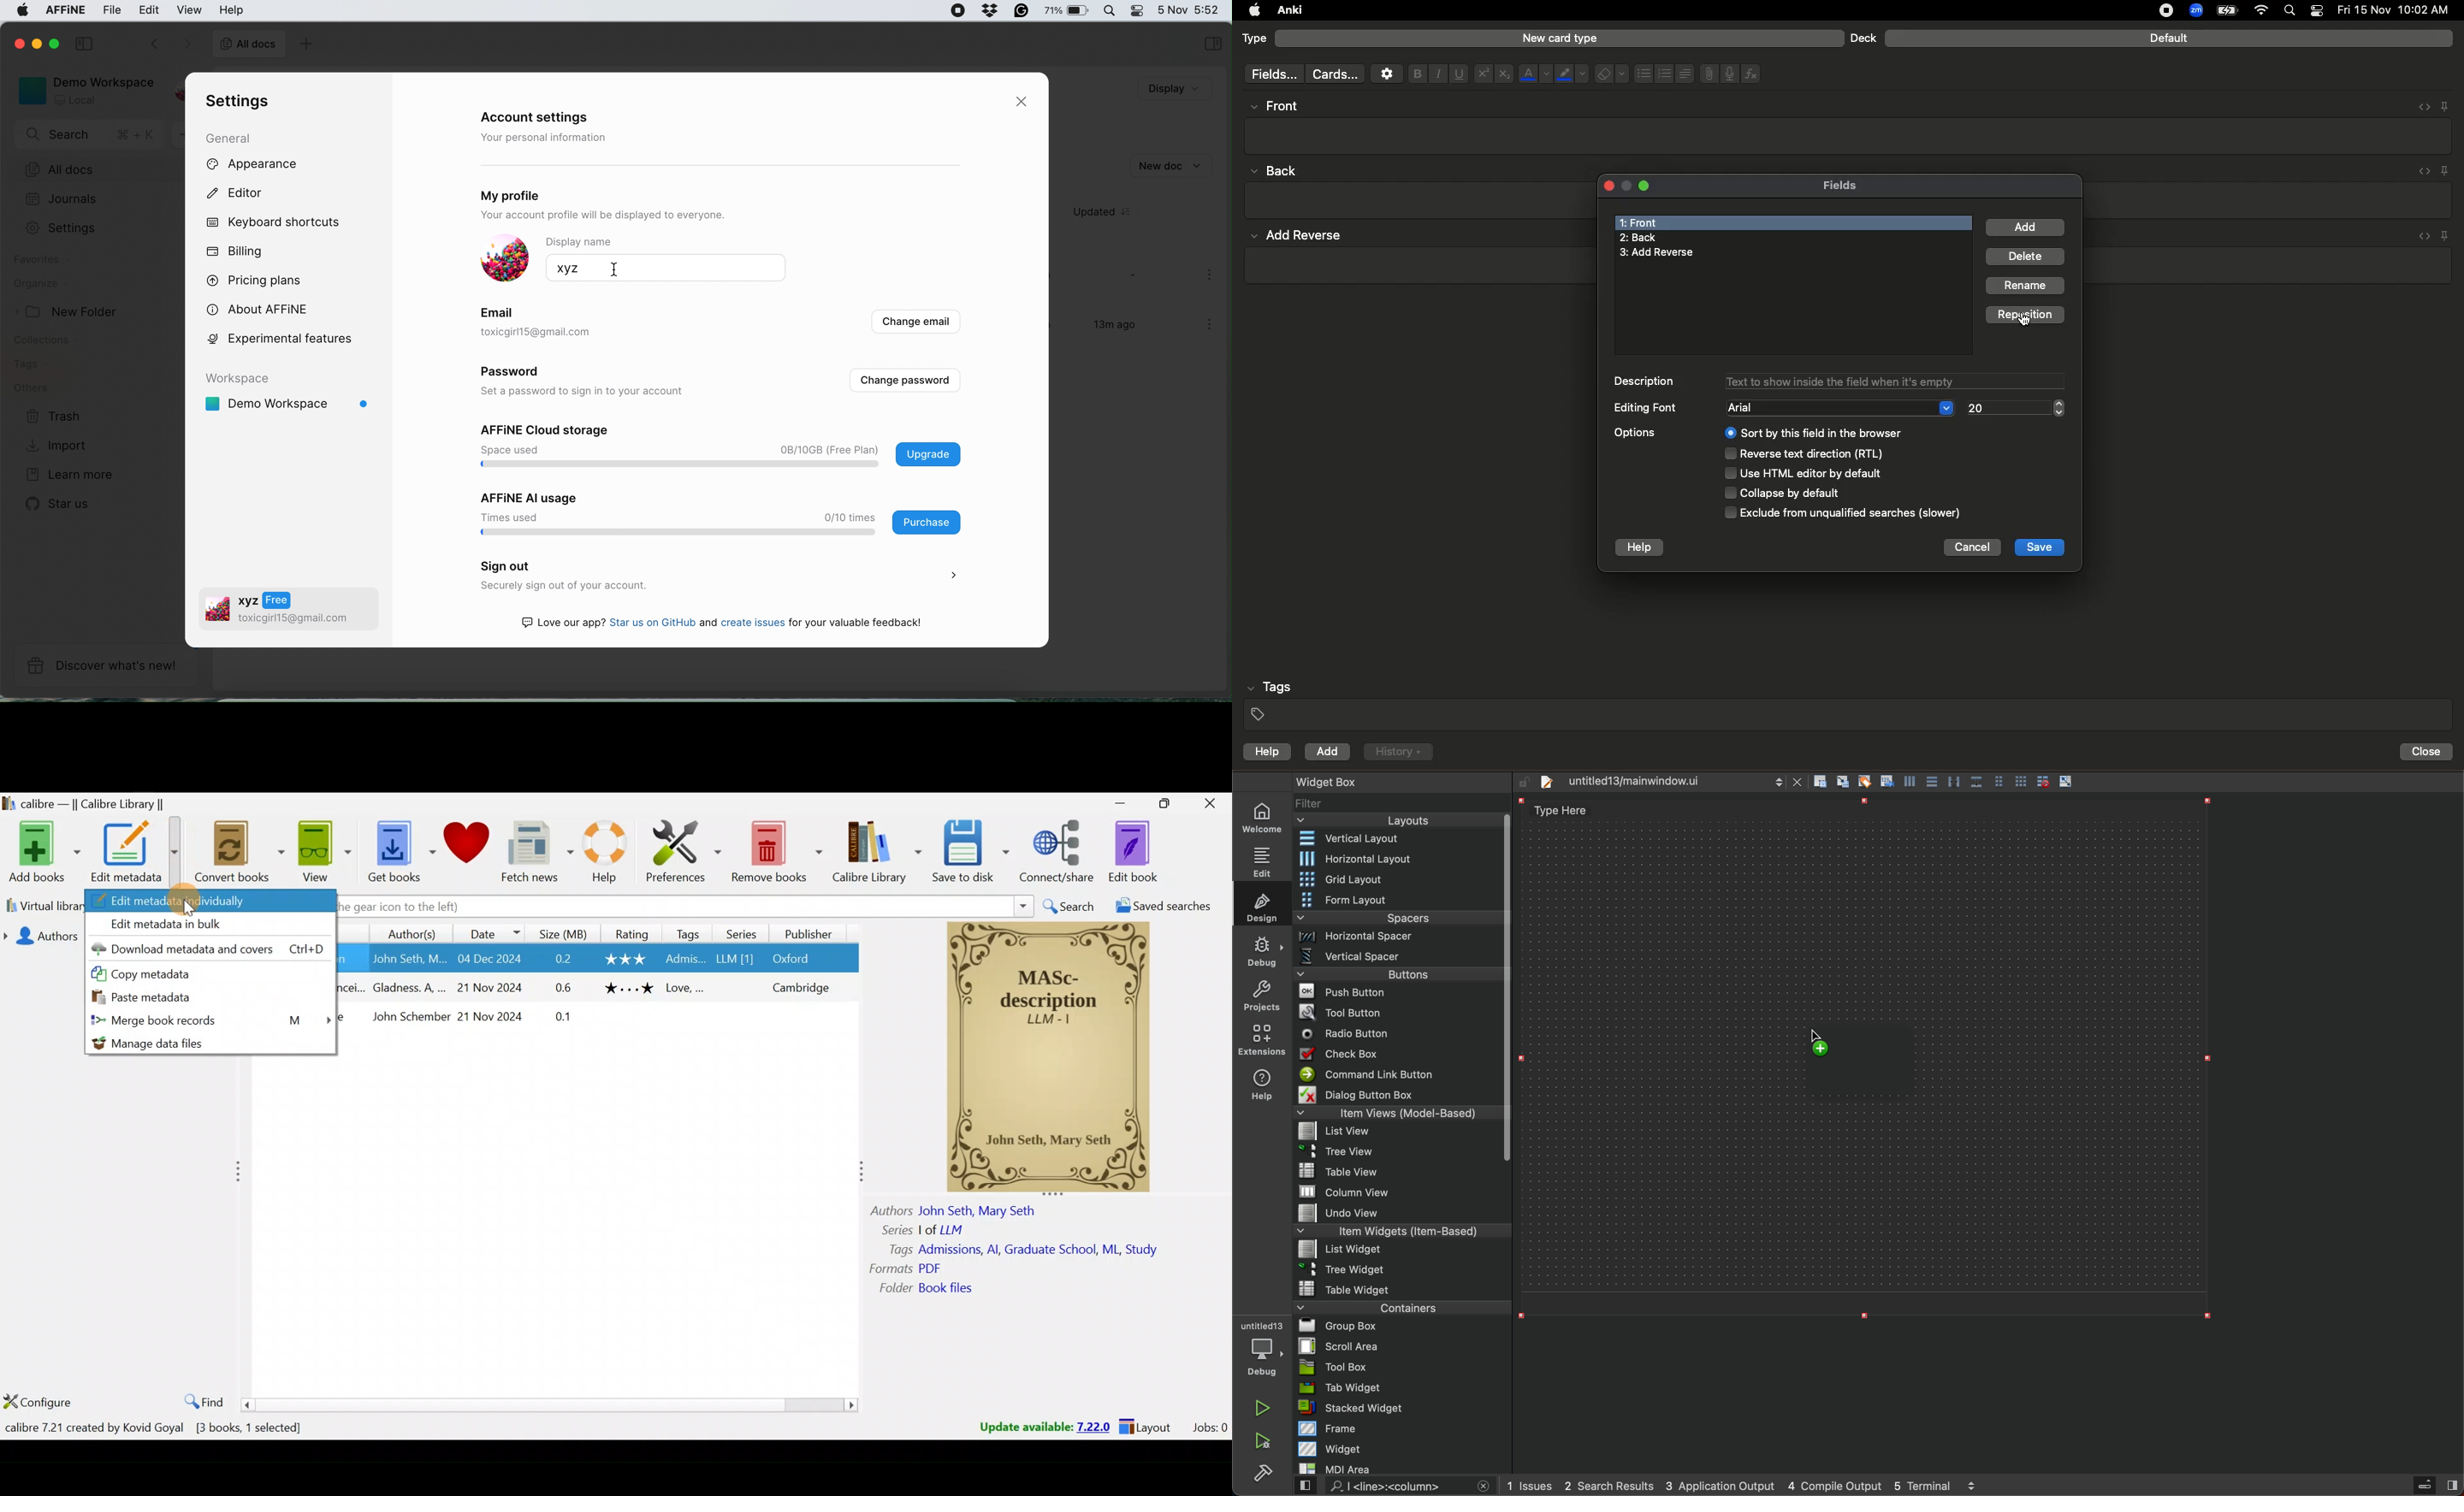  Describe the element at coordinates (1482, 74) in the screenshot. I see `Superscript` at that location.